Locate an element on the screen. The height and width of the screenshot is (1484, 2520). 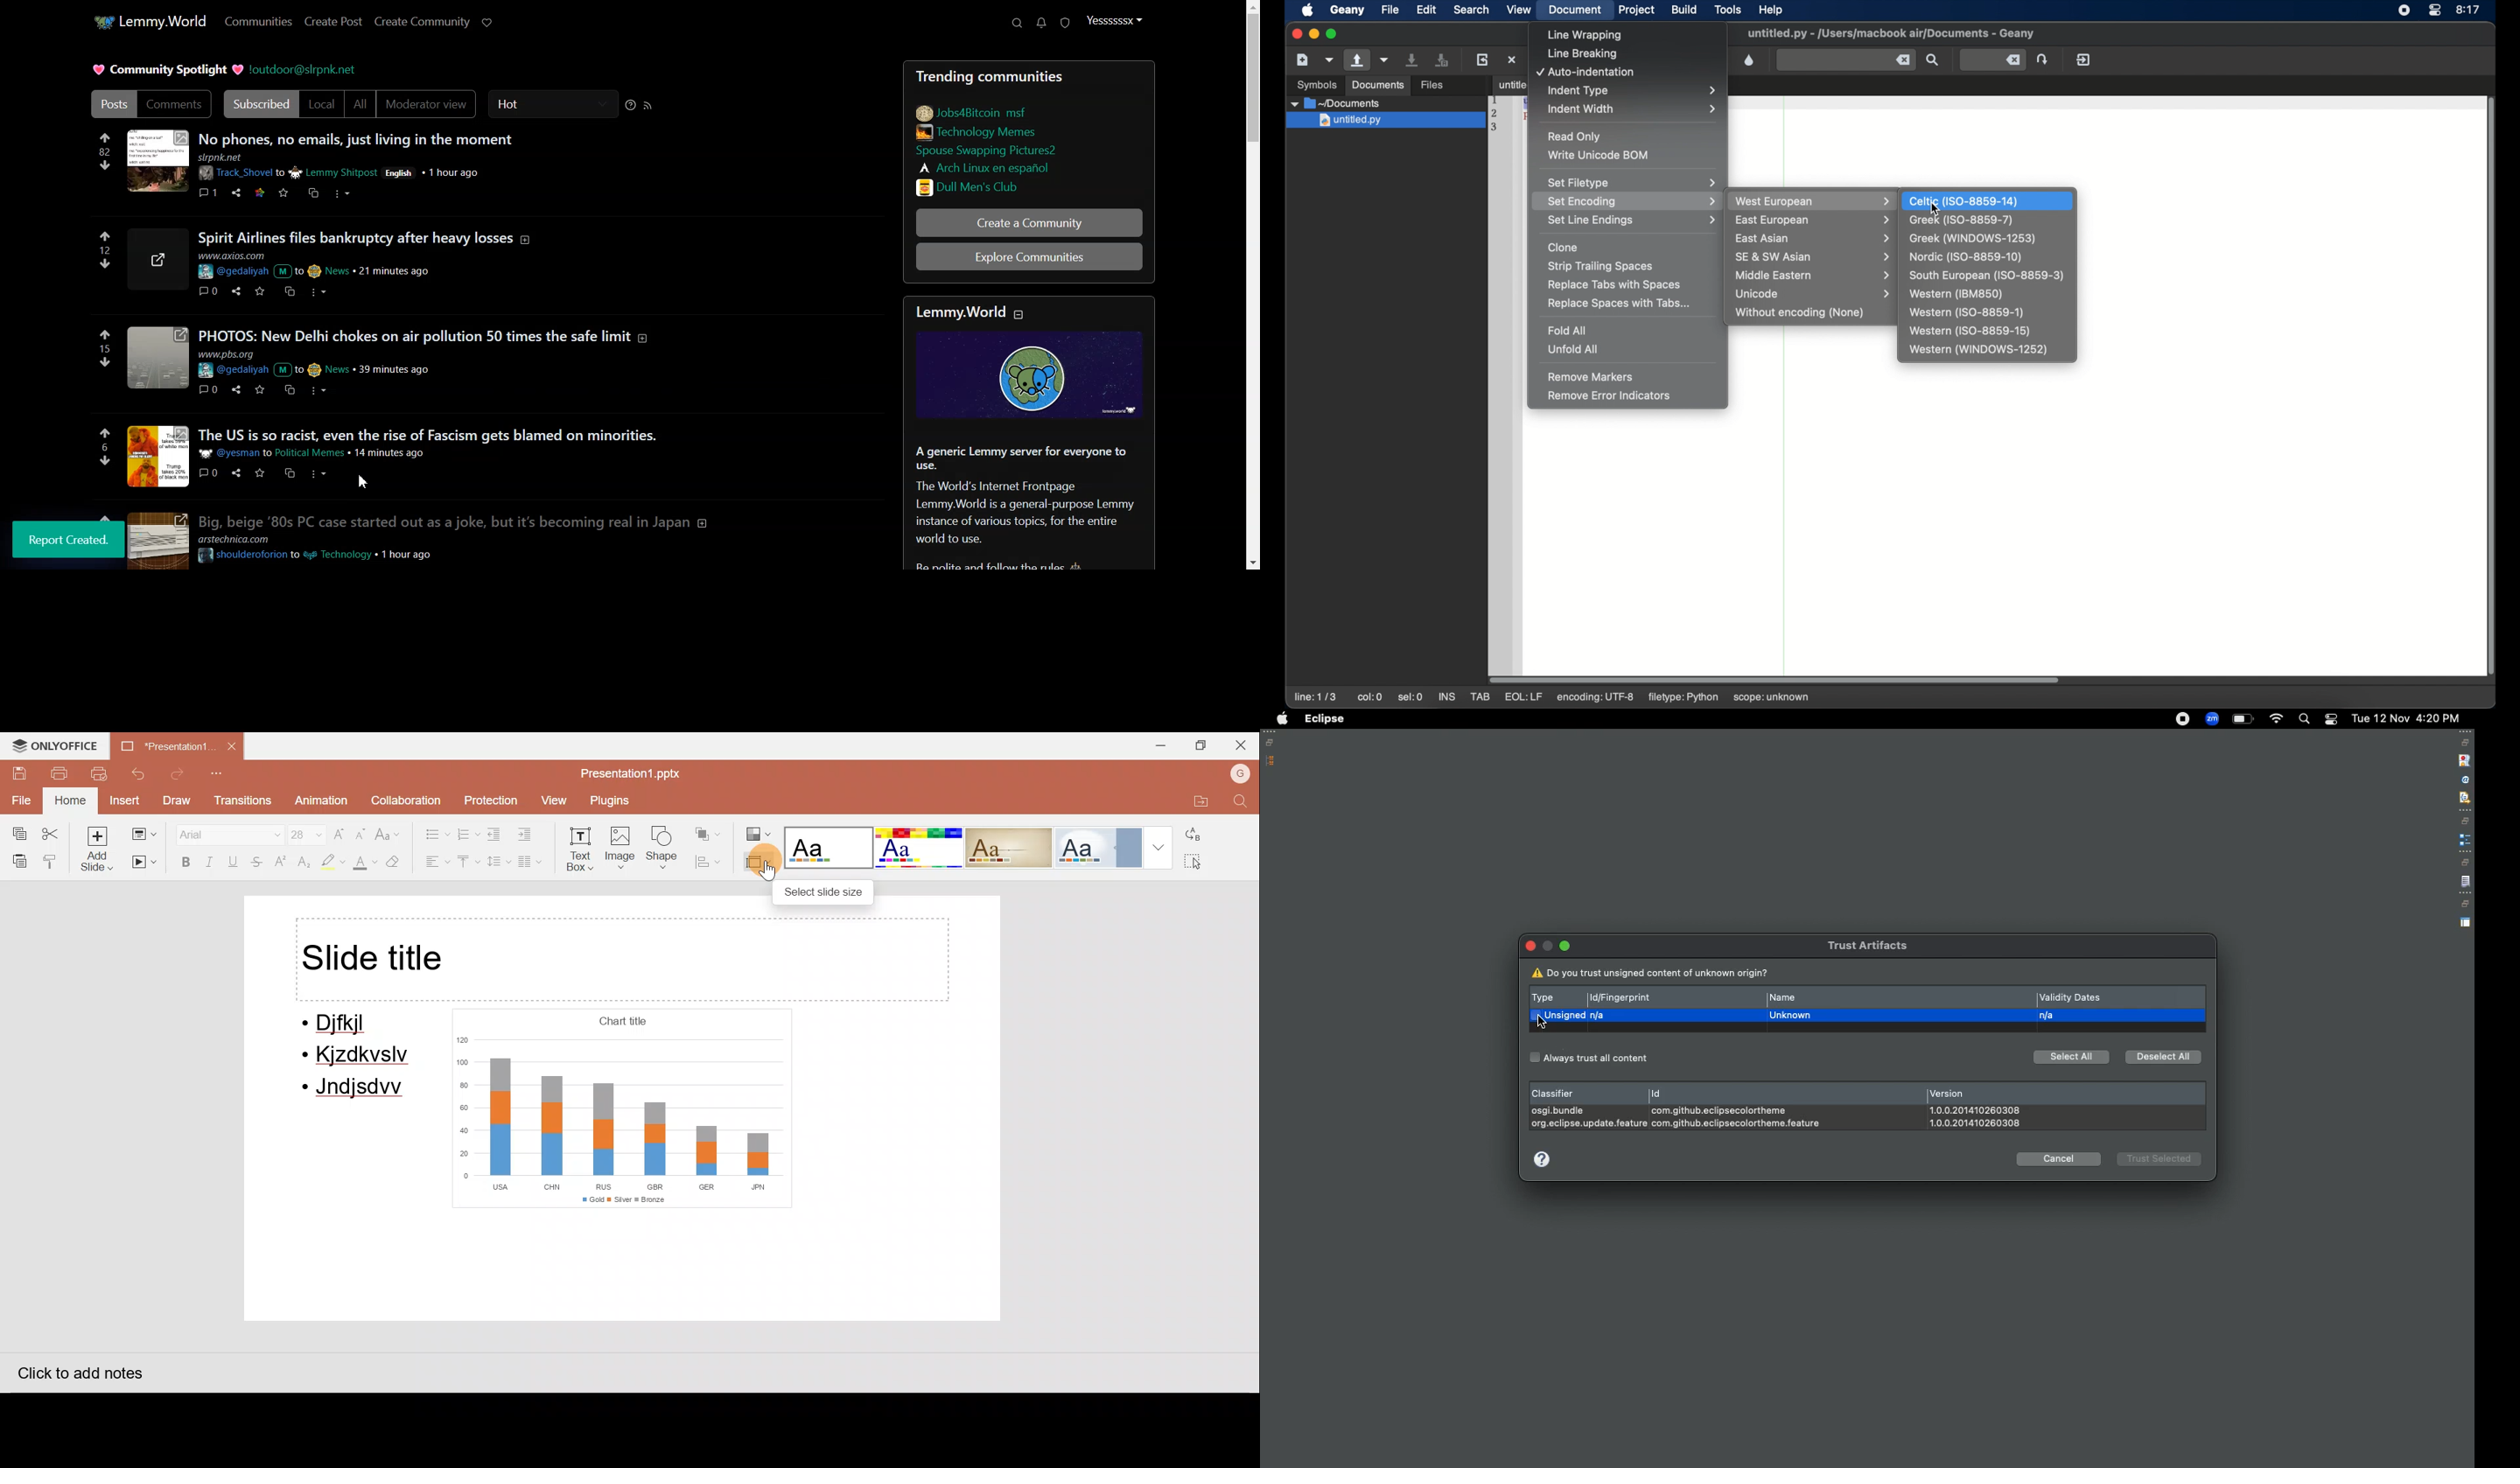
Validity dates is located at coordinates (2074, 998).